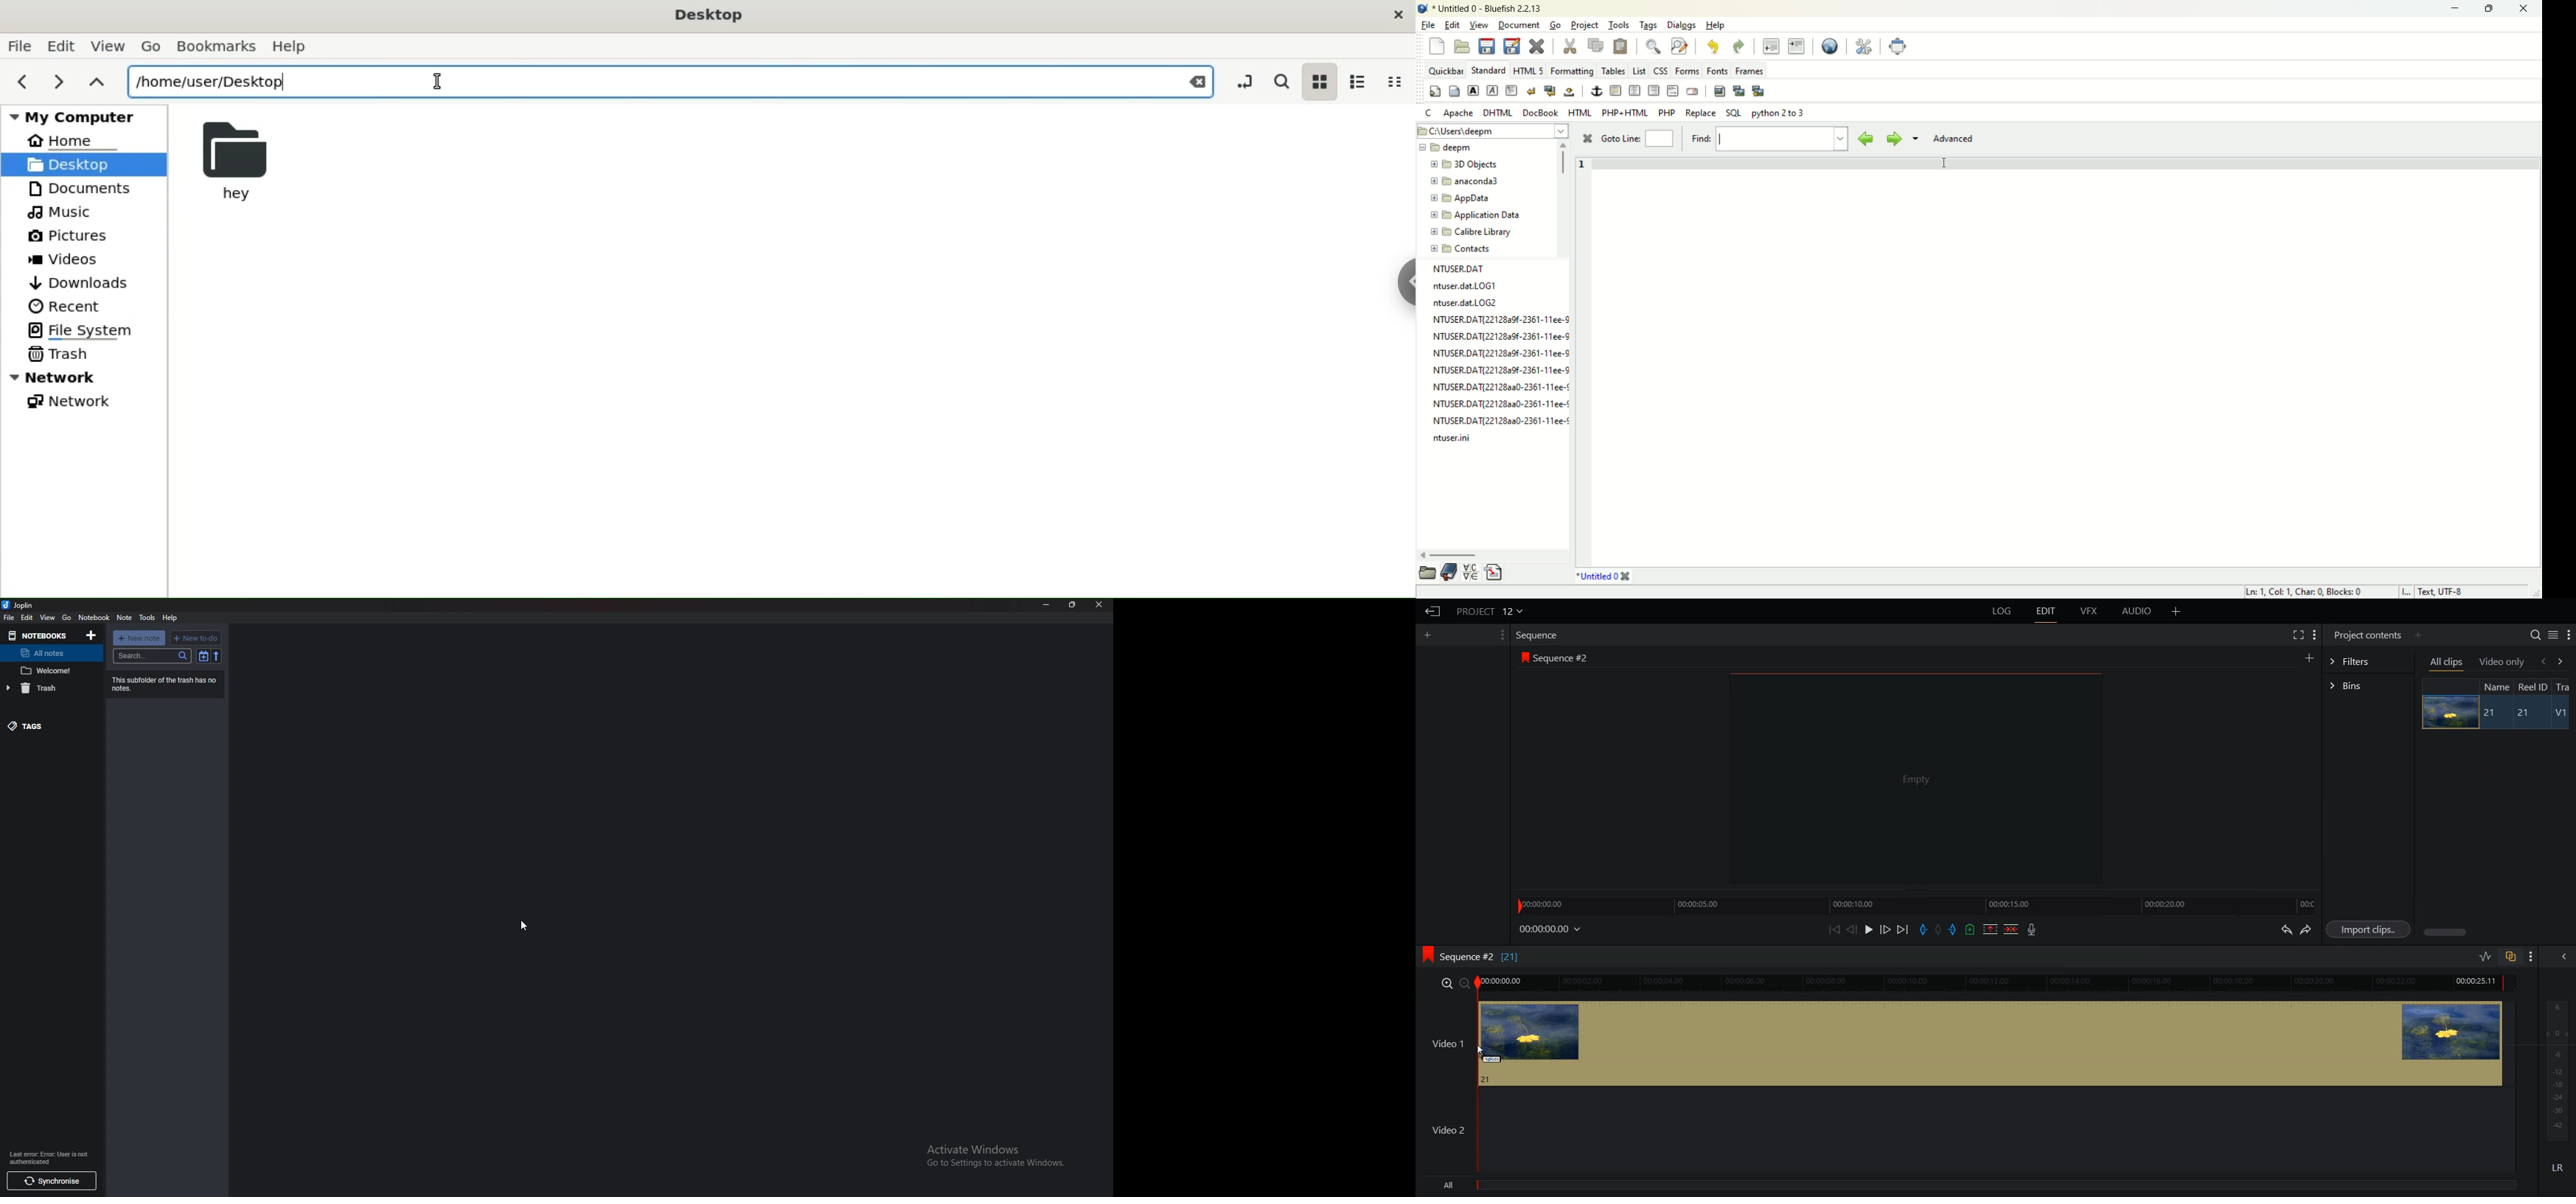 The image size is (2576, 1204). I want to click on help, so click(173, 616).